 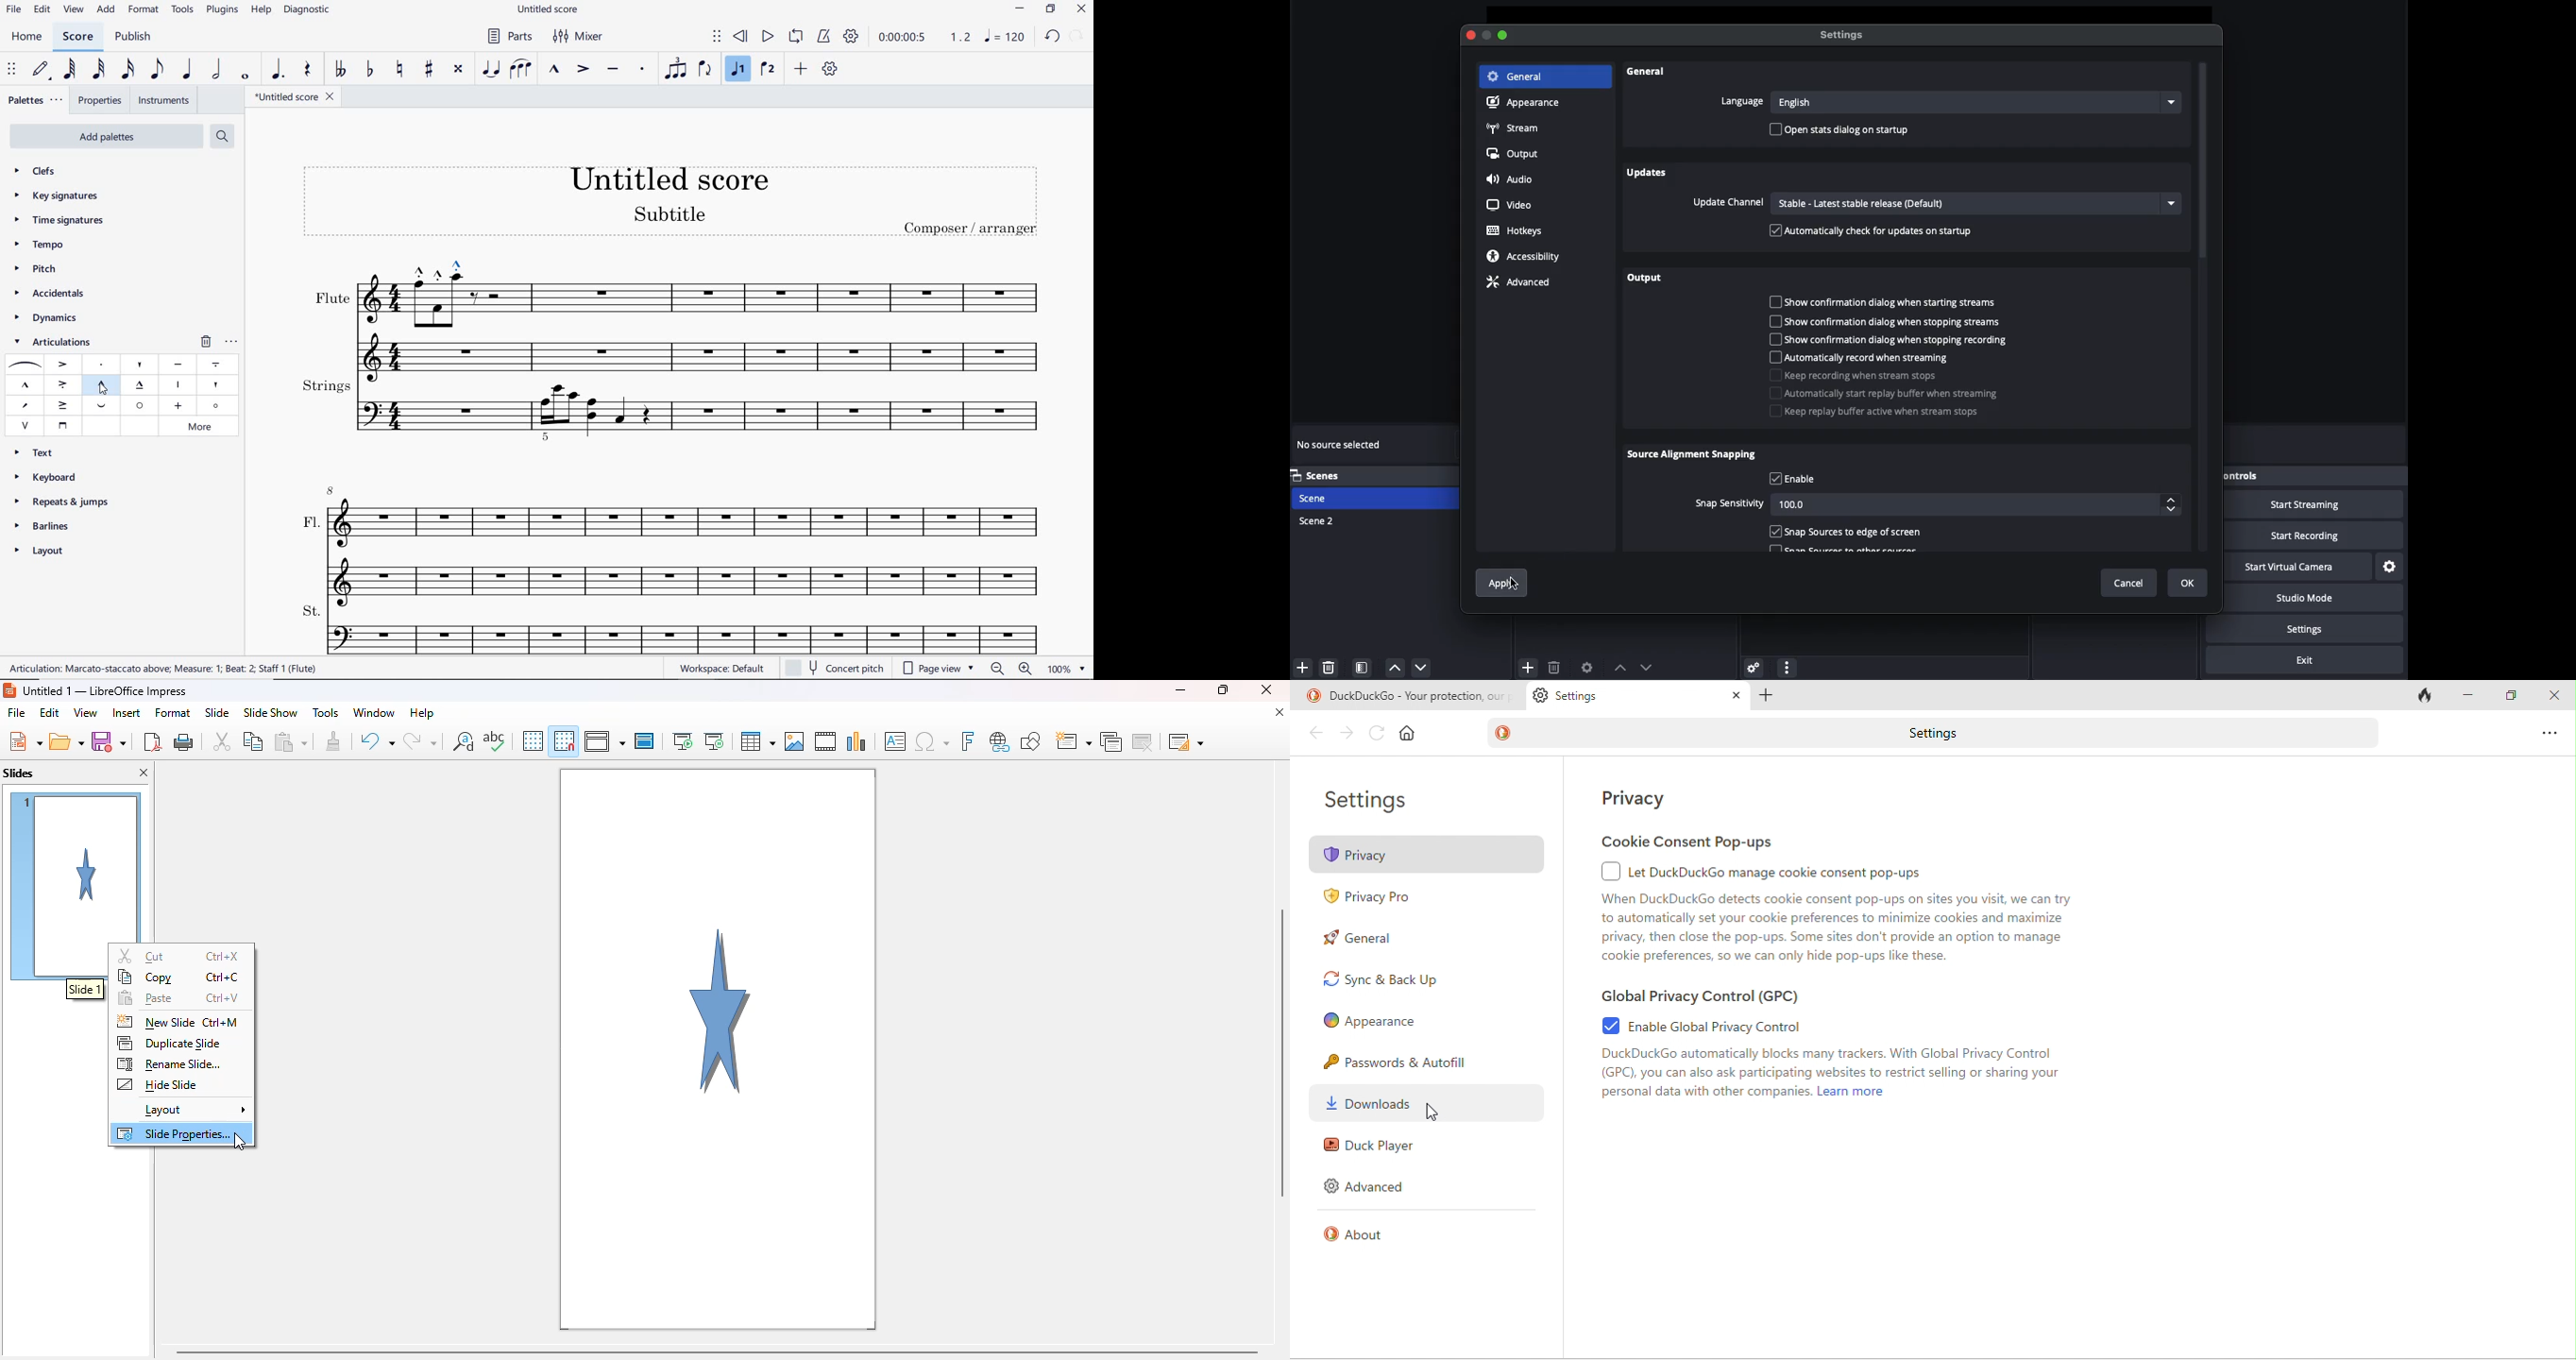 I want to click on STACCATO, so click(x=643, y=70).